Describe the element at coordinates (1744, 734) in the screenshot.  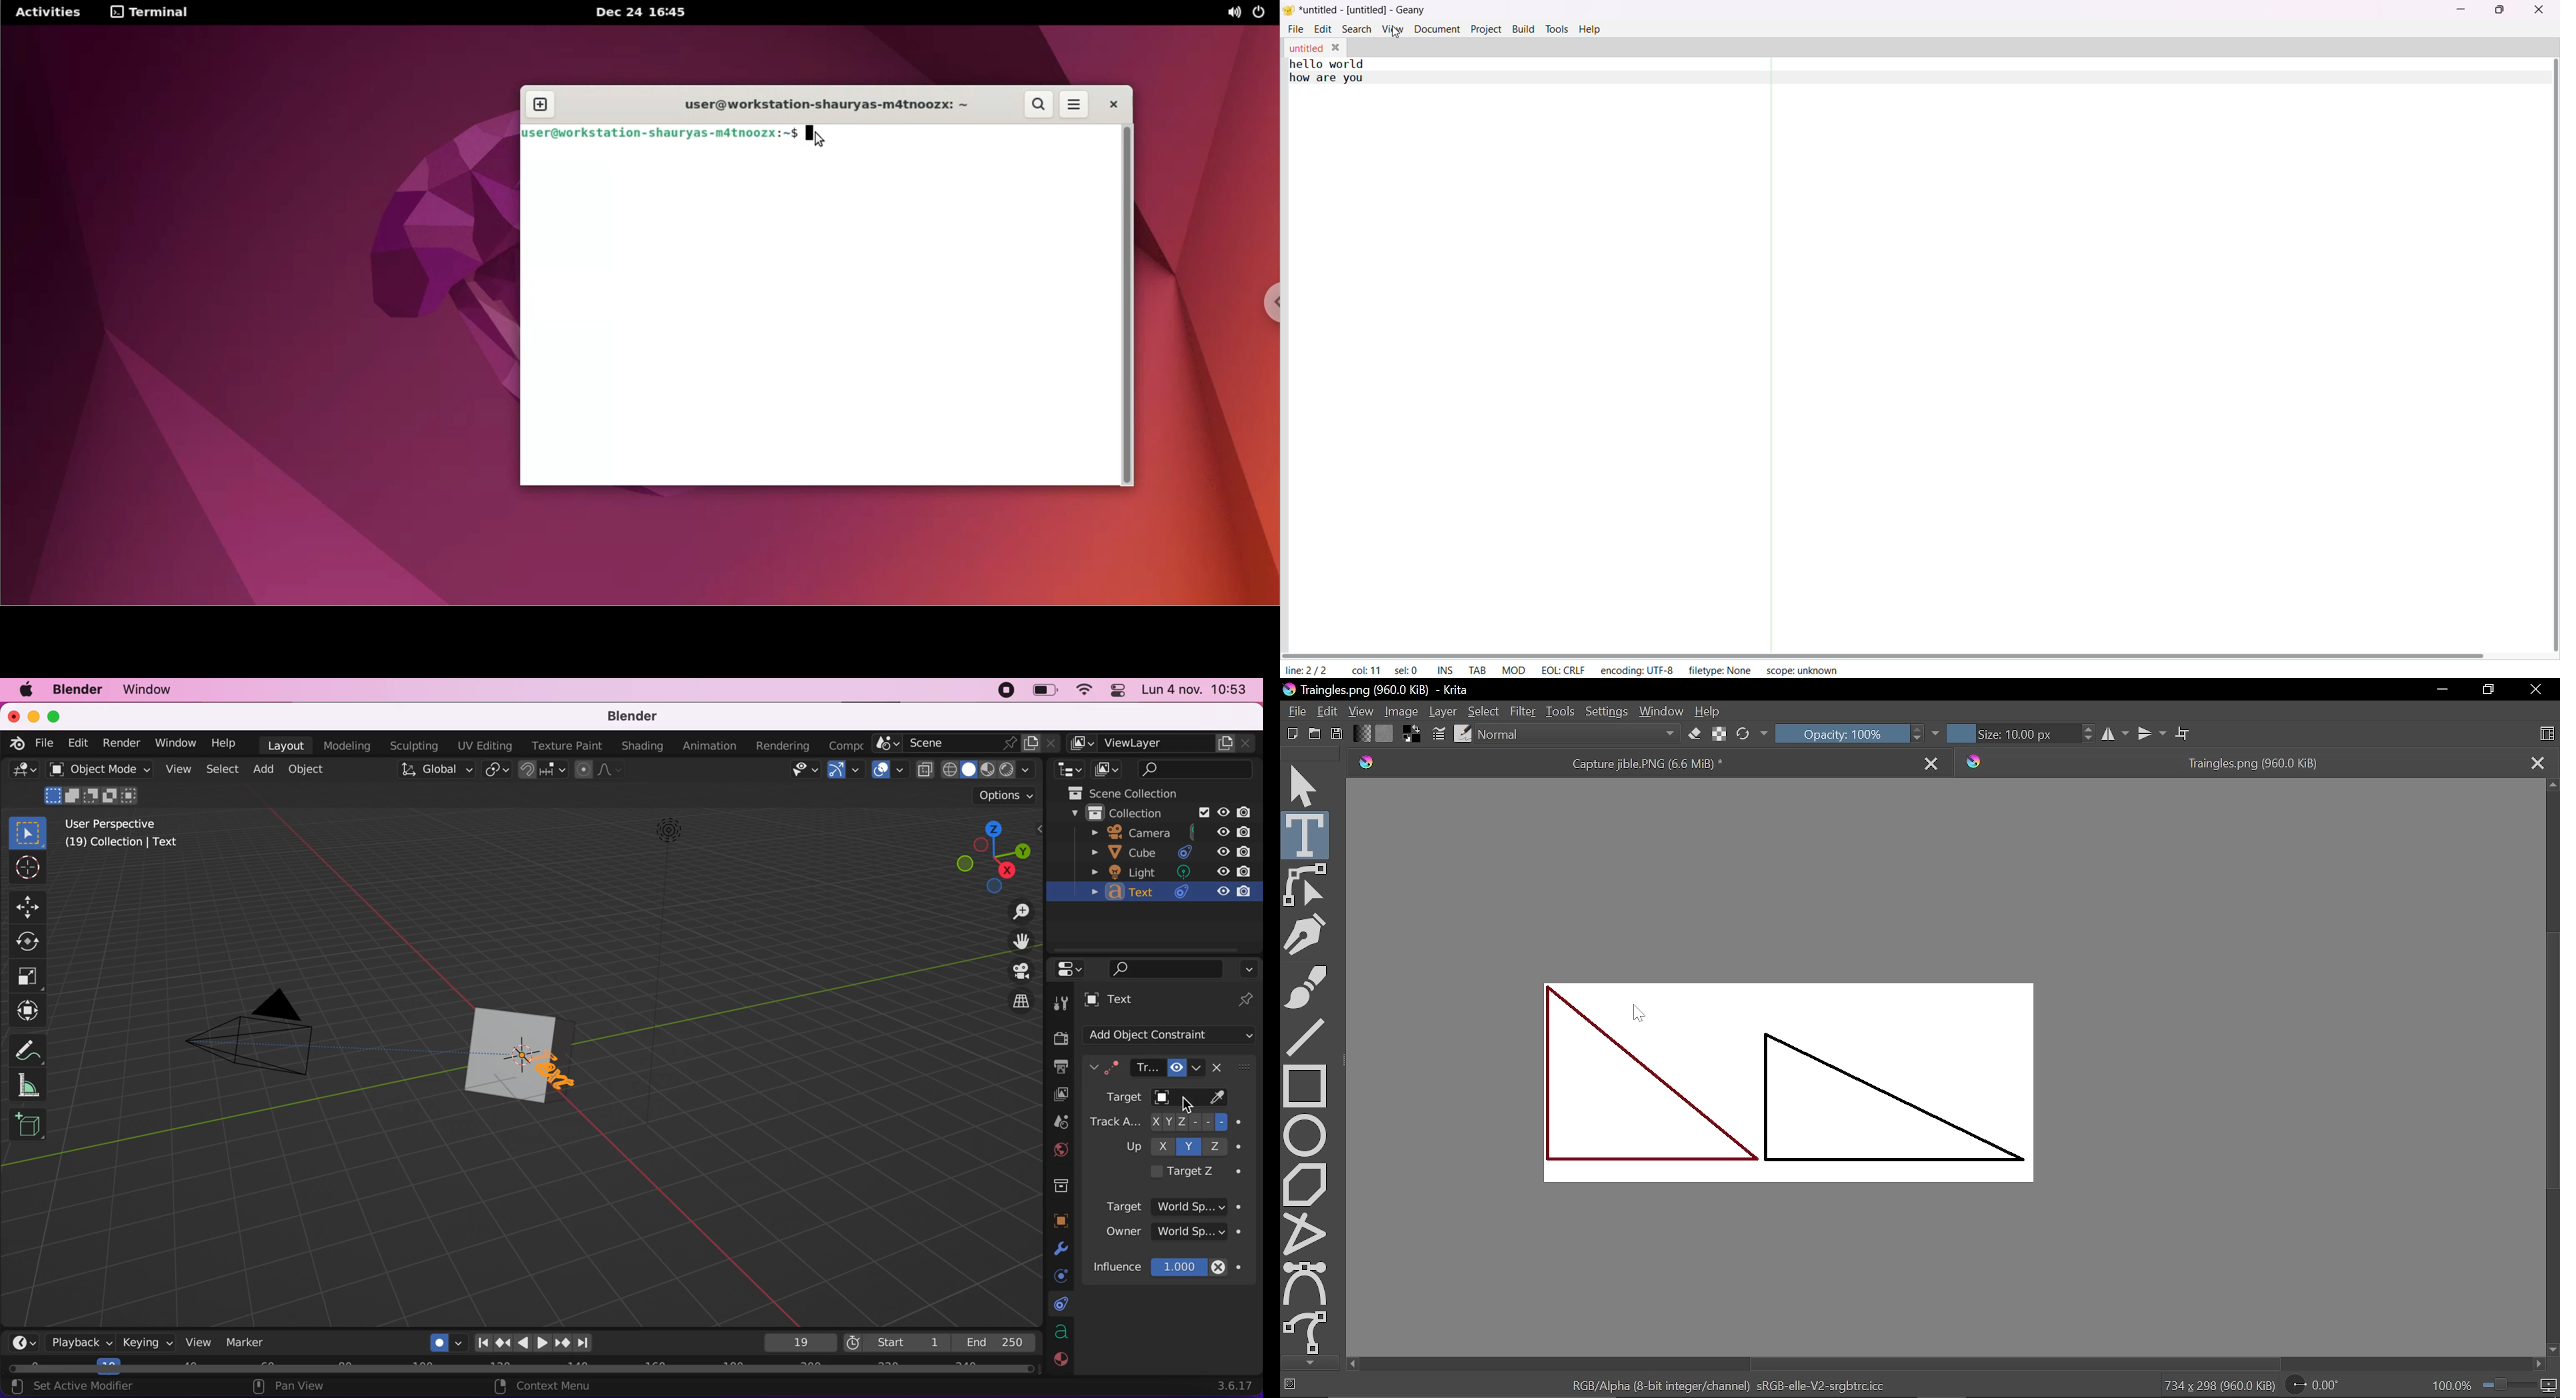
I see `Choose brush preset` at that location.